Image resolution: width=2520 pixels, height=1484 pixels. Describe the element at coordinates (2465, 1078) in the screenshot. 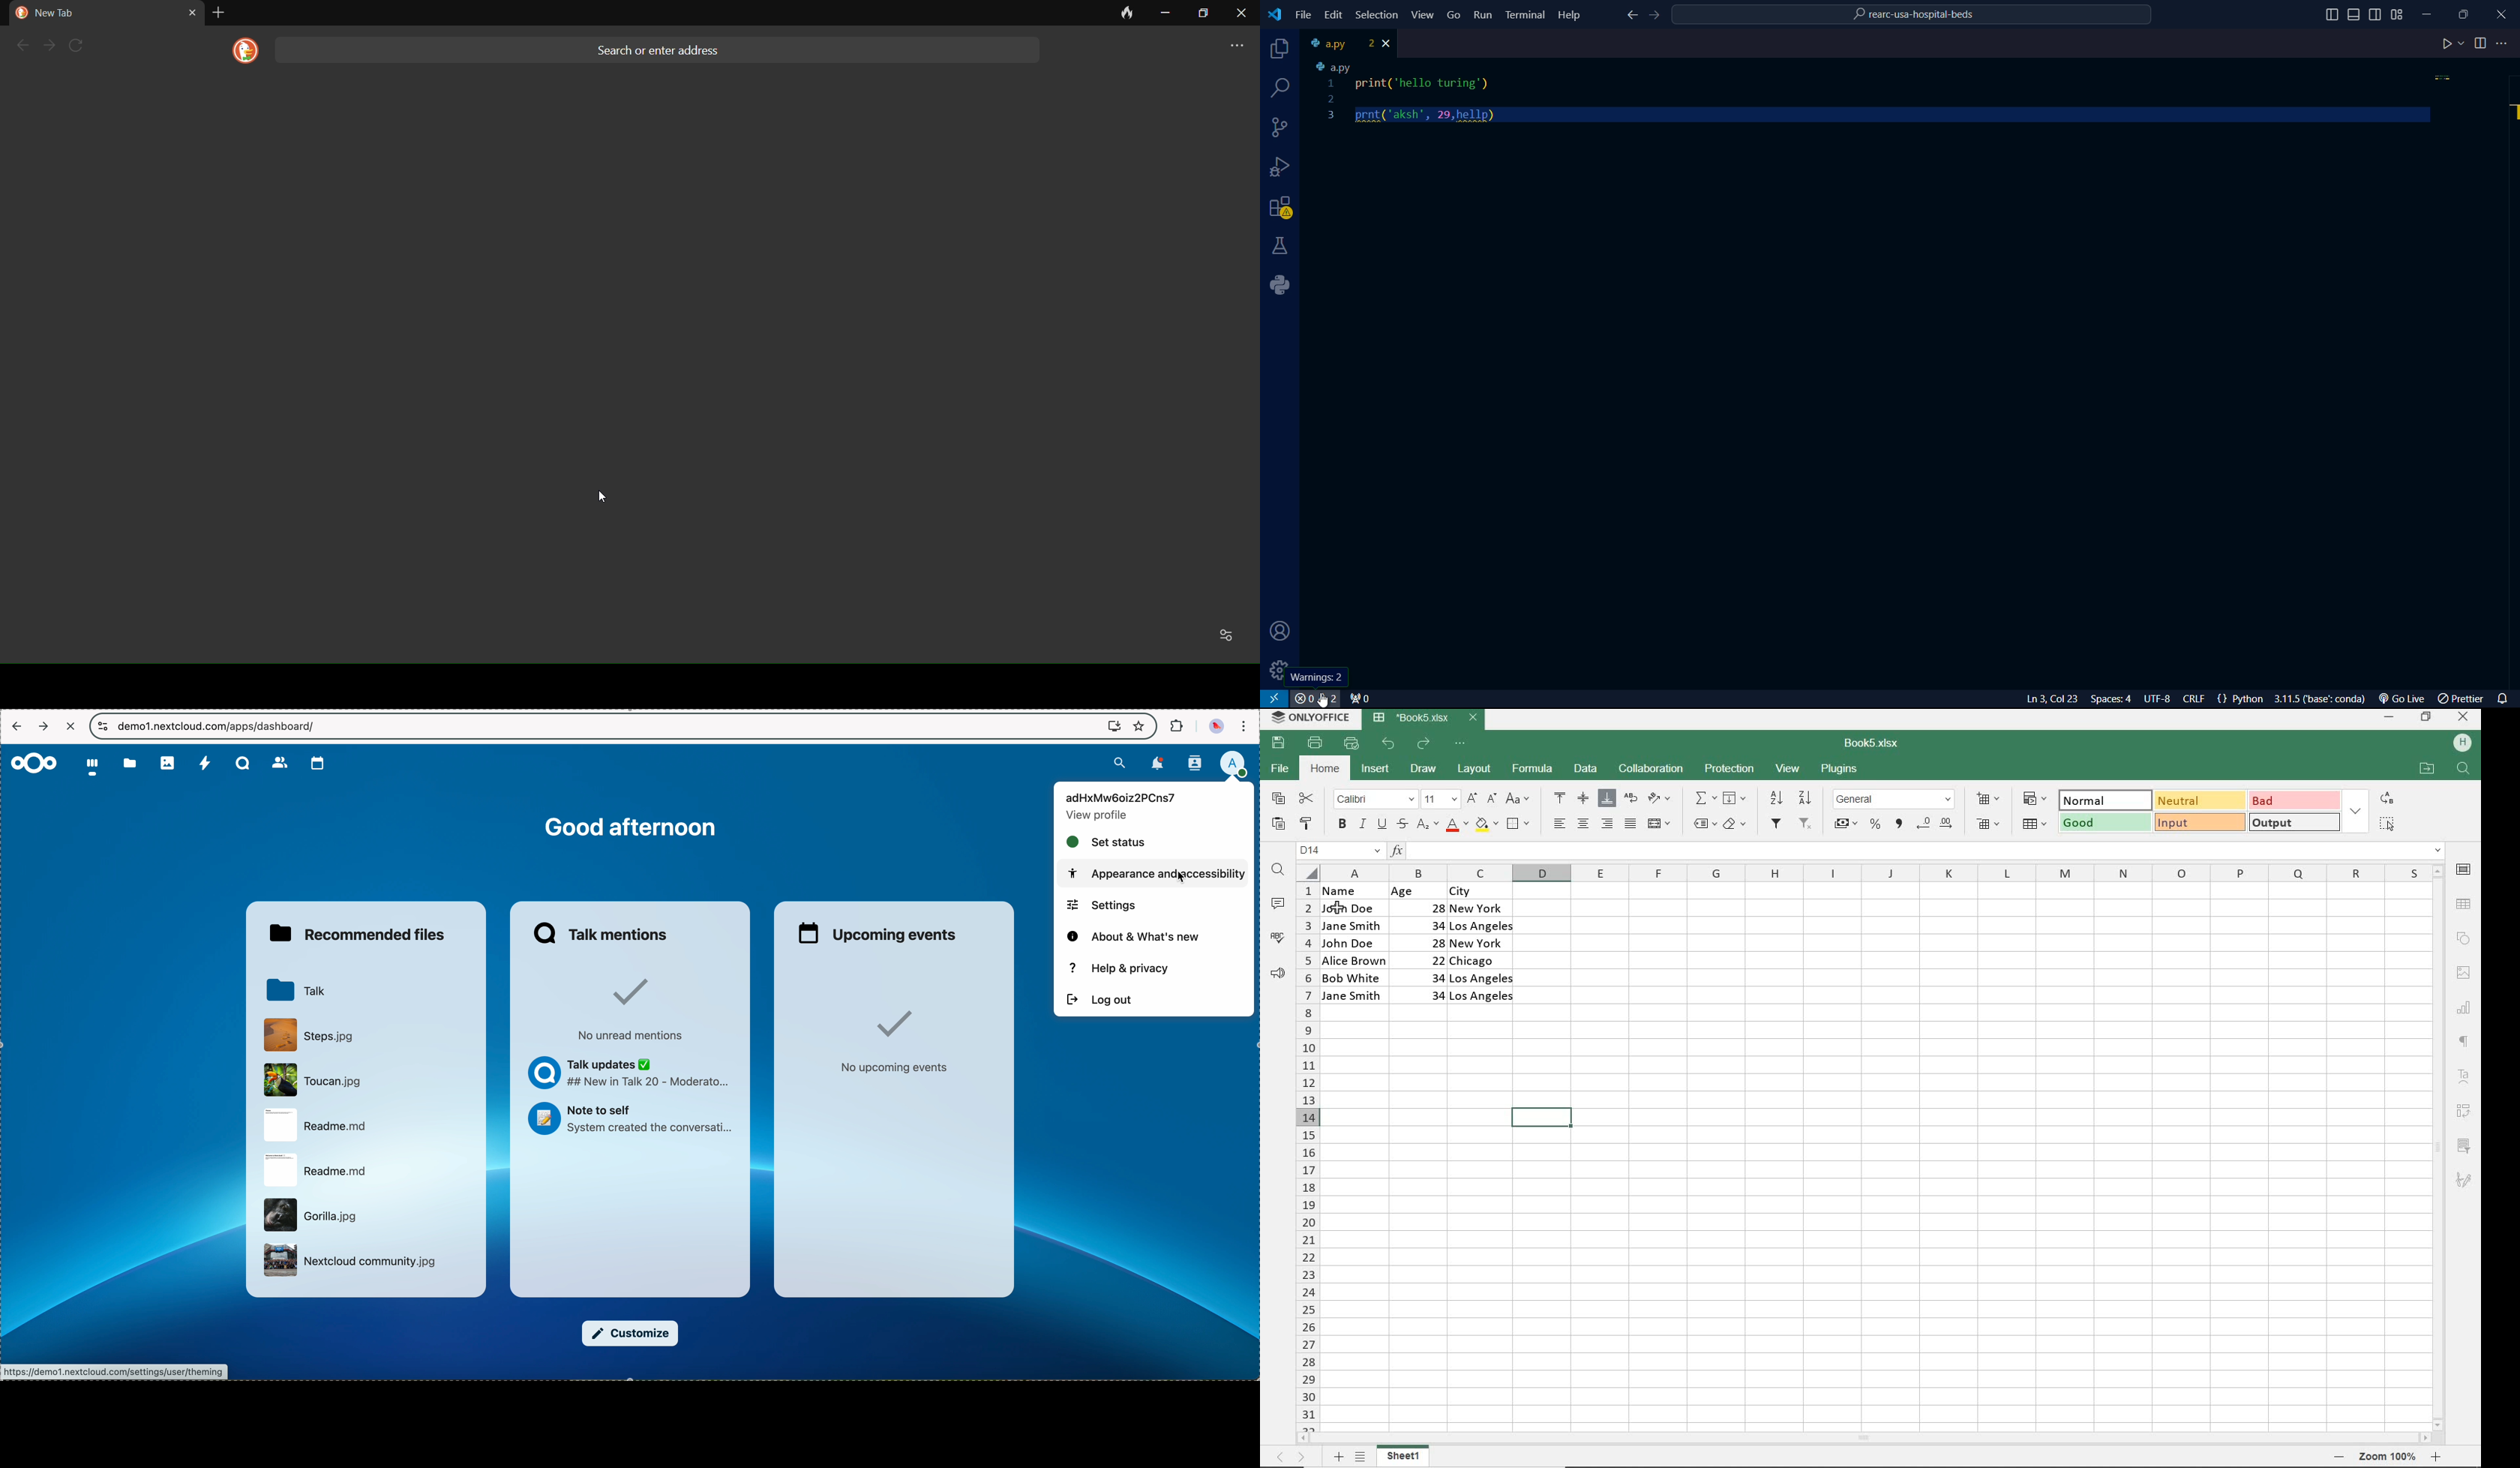

I see `TEXT ART` at that location.